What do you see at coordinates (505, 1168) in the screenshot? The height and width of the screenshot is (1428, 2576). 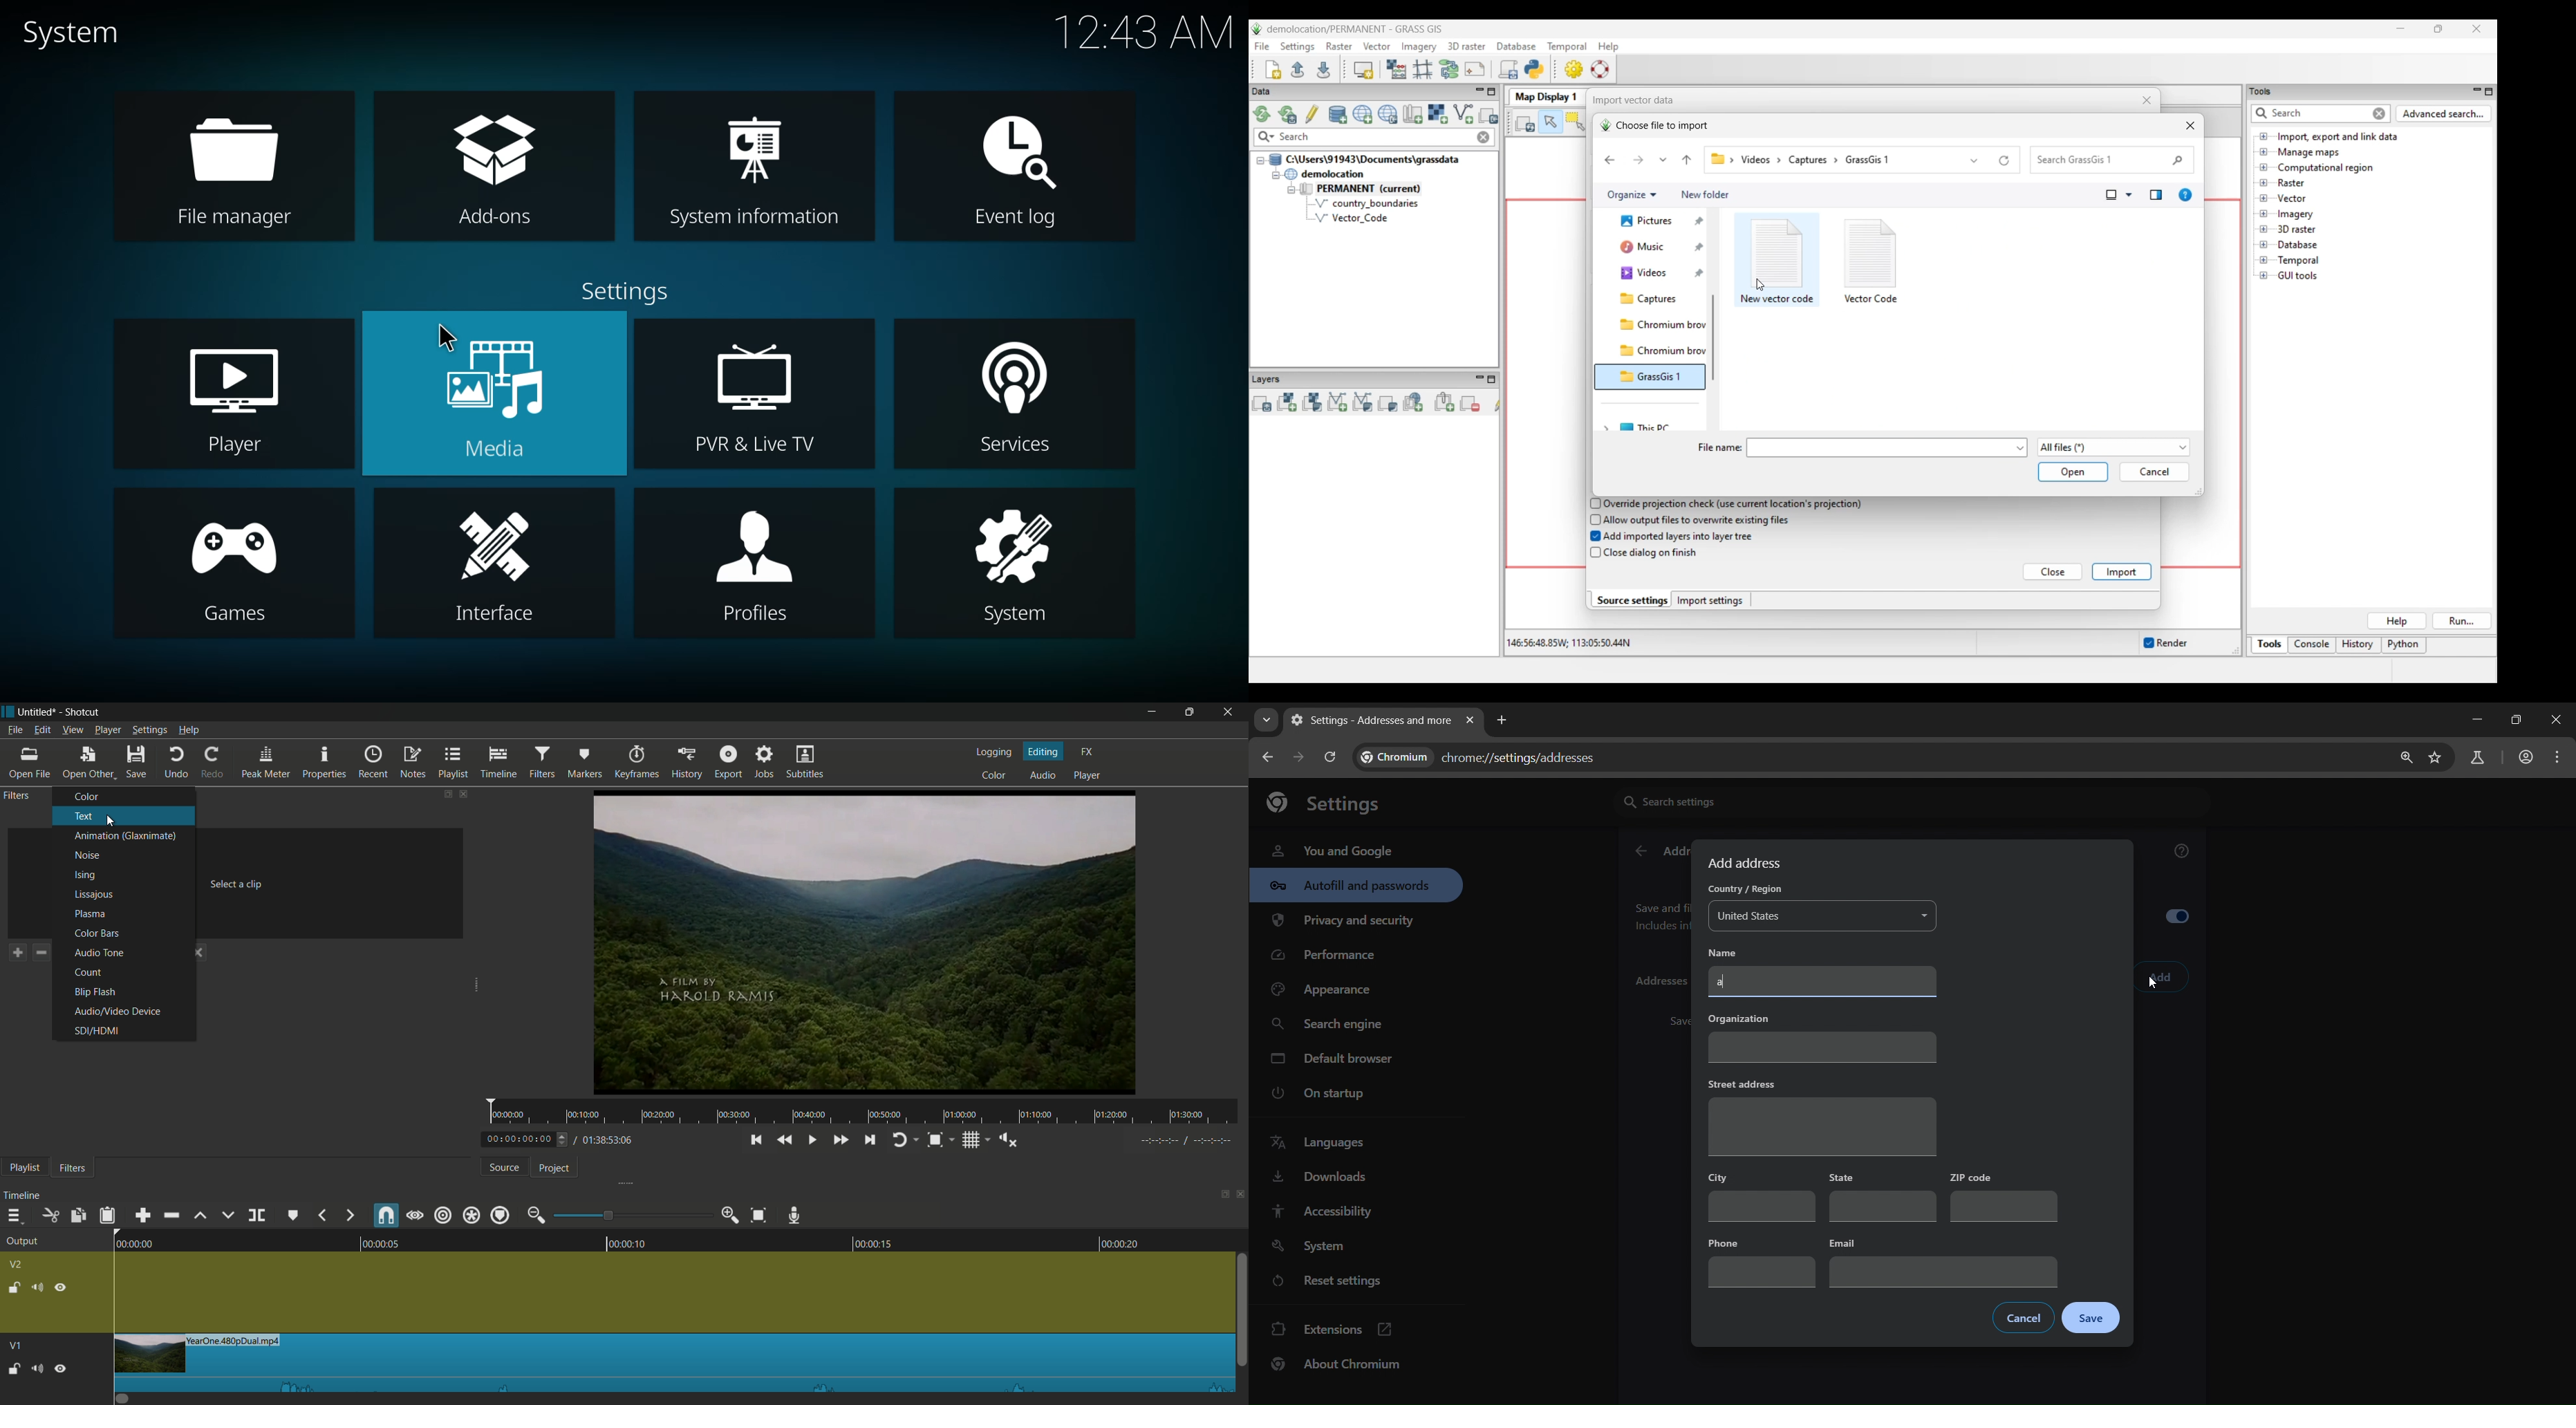 I see `source` at bounding box center [505, 1168].